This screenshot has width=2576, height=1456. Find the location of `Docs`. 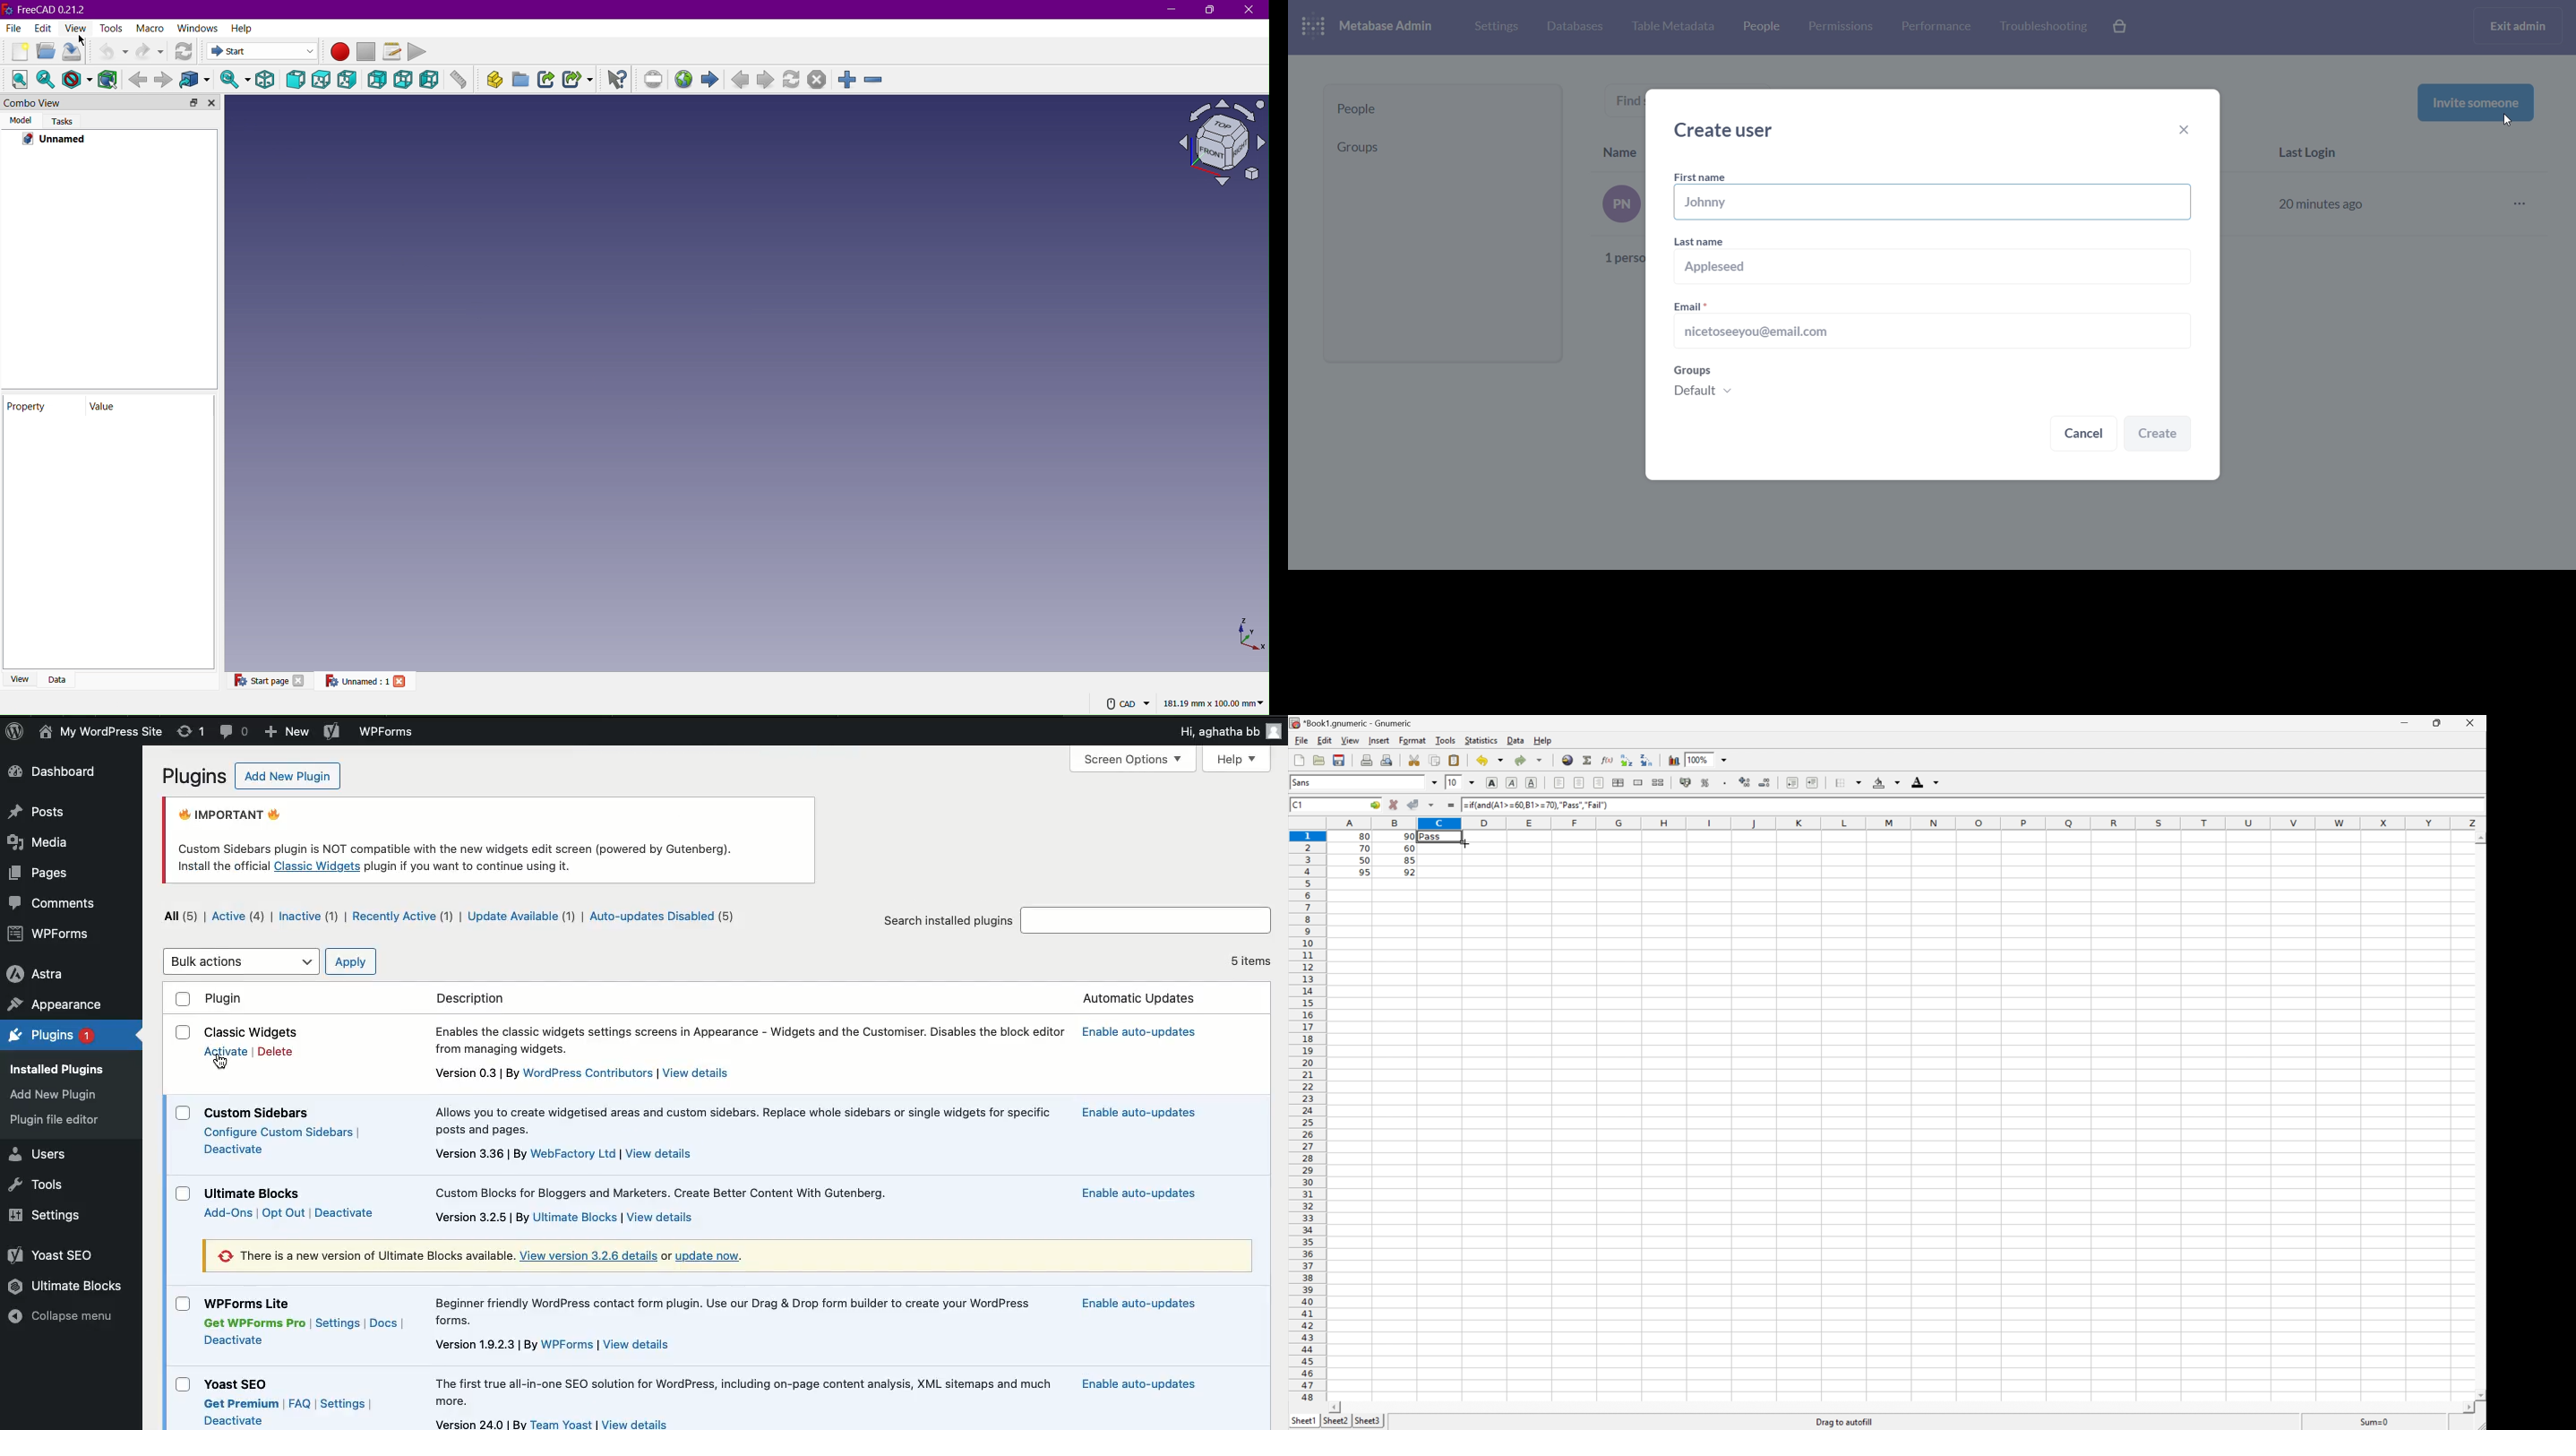

Docs is located at coordinates (385, 1324).